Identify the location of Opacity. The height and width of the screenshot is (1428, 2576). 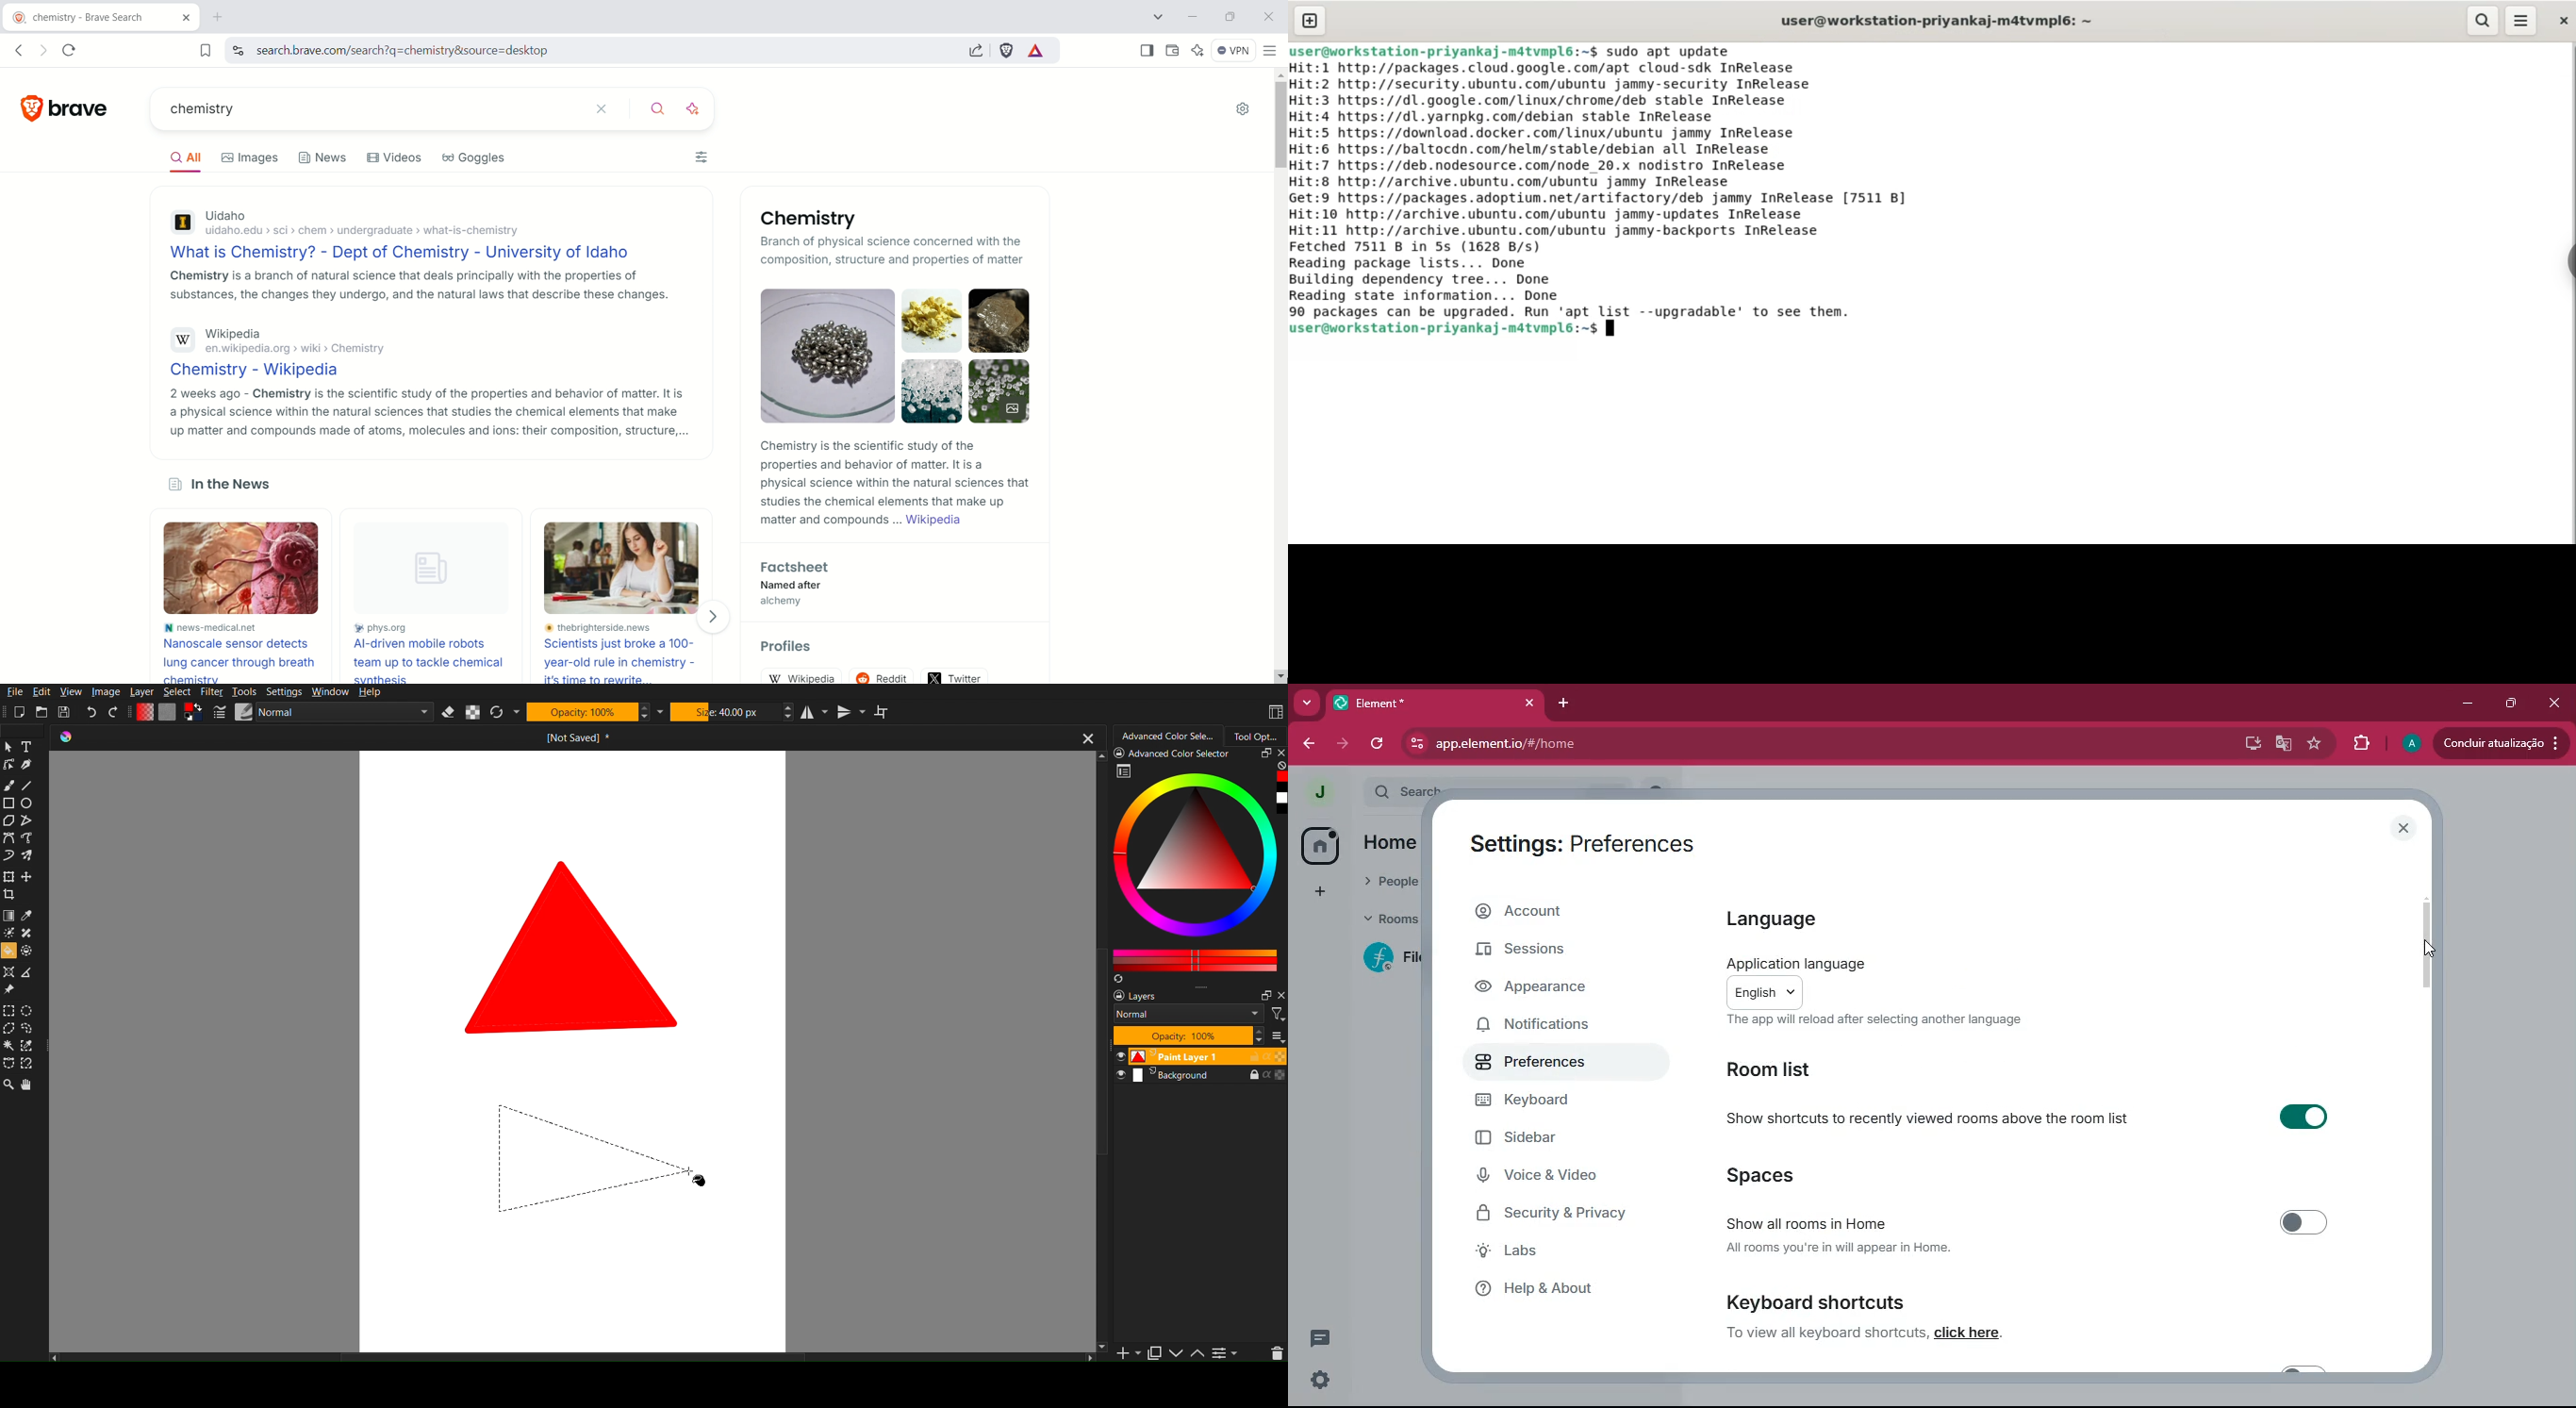
(580, 713).